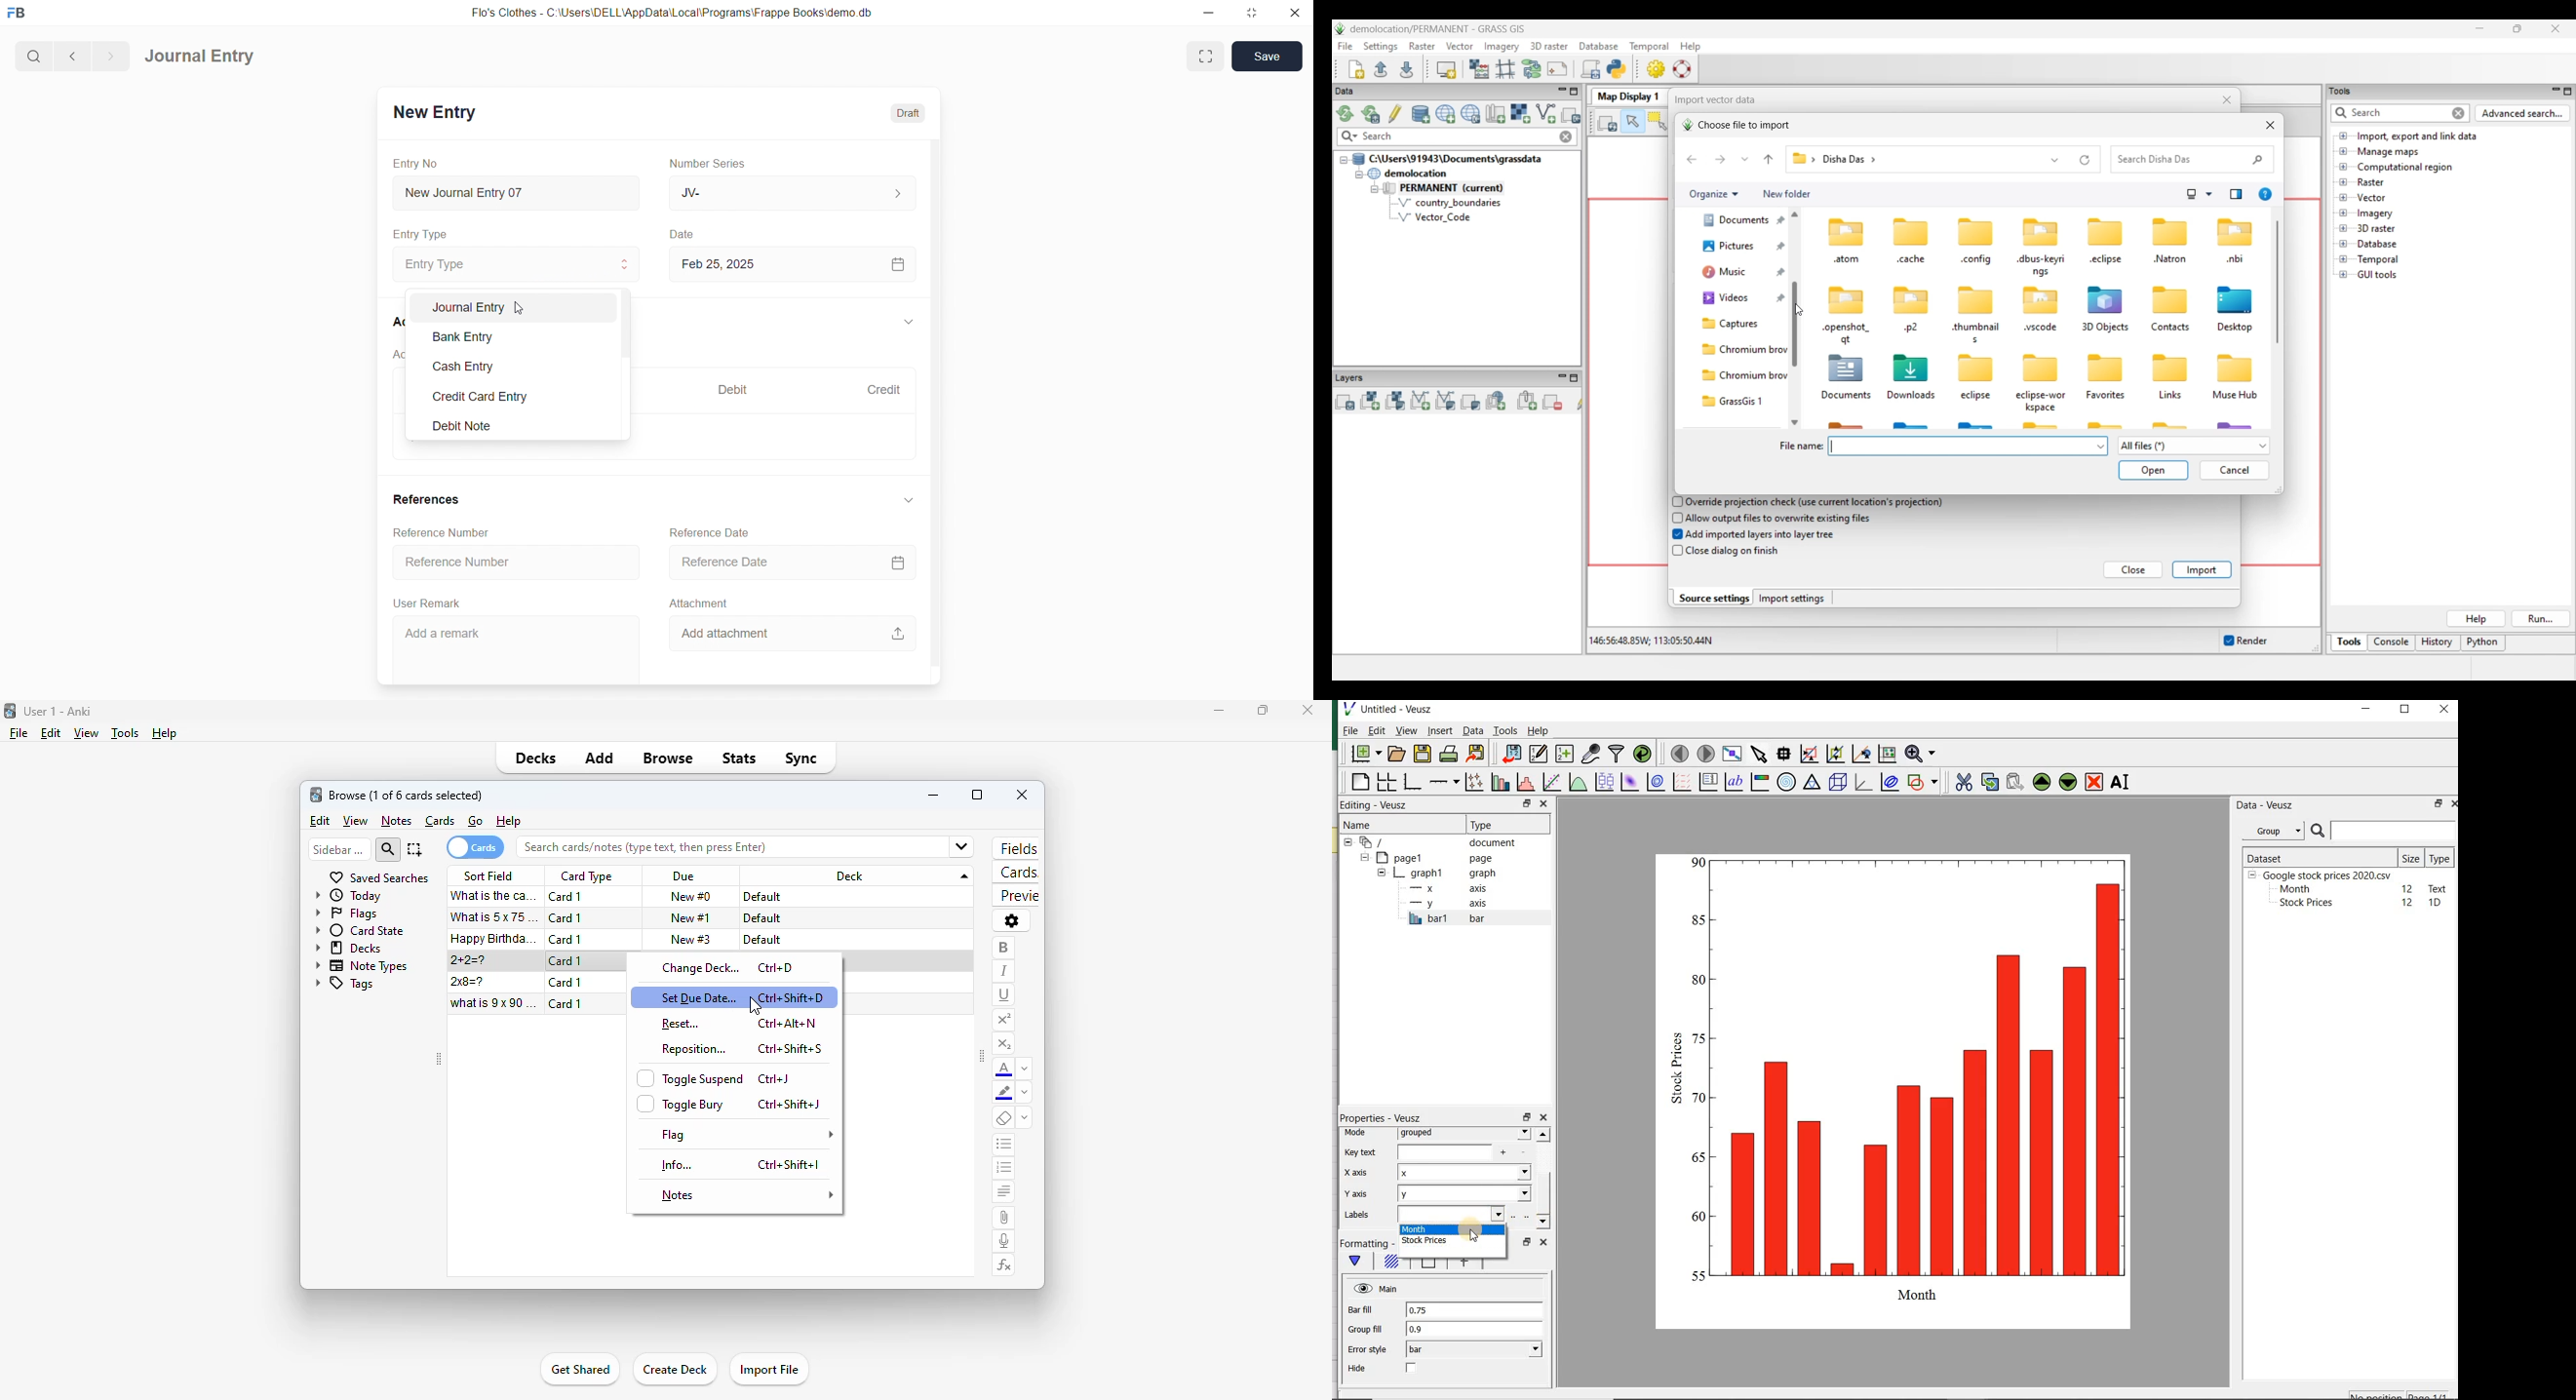 This screenshot has width=2576, height=1400. Describe the element at coordinates (512, 264) in the screenshot. I see `Entry Type ` at that location.